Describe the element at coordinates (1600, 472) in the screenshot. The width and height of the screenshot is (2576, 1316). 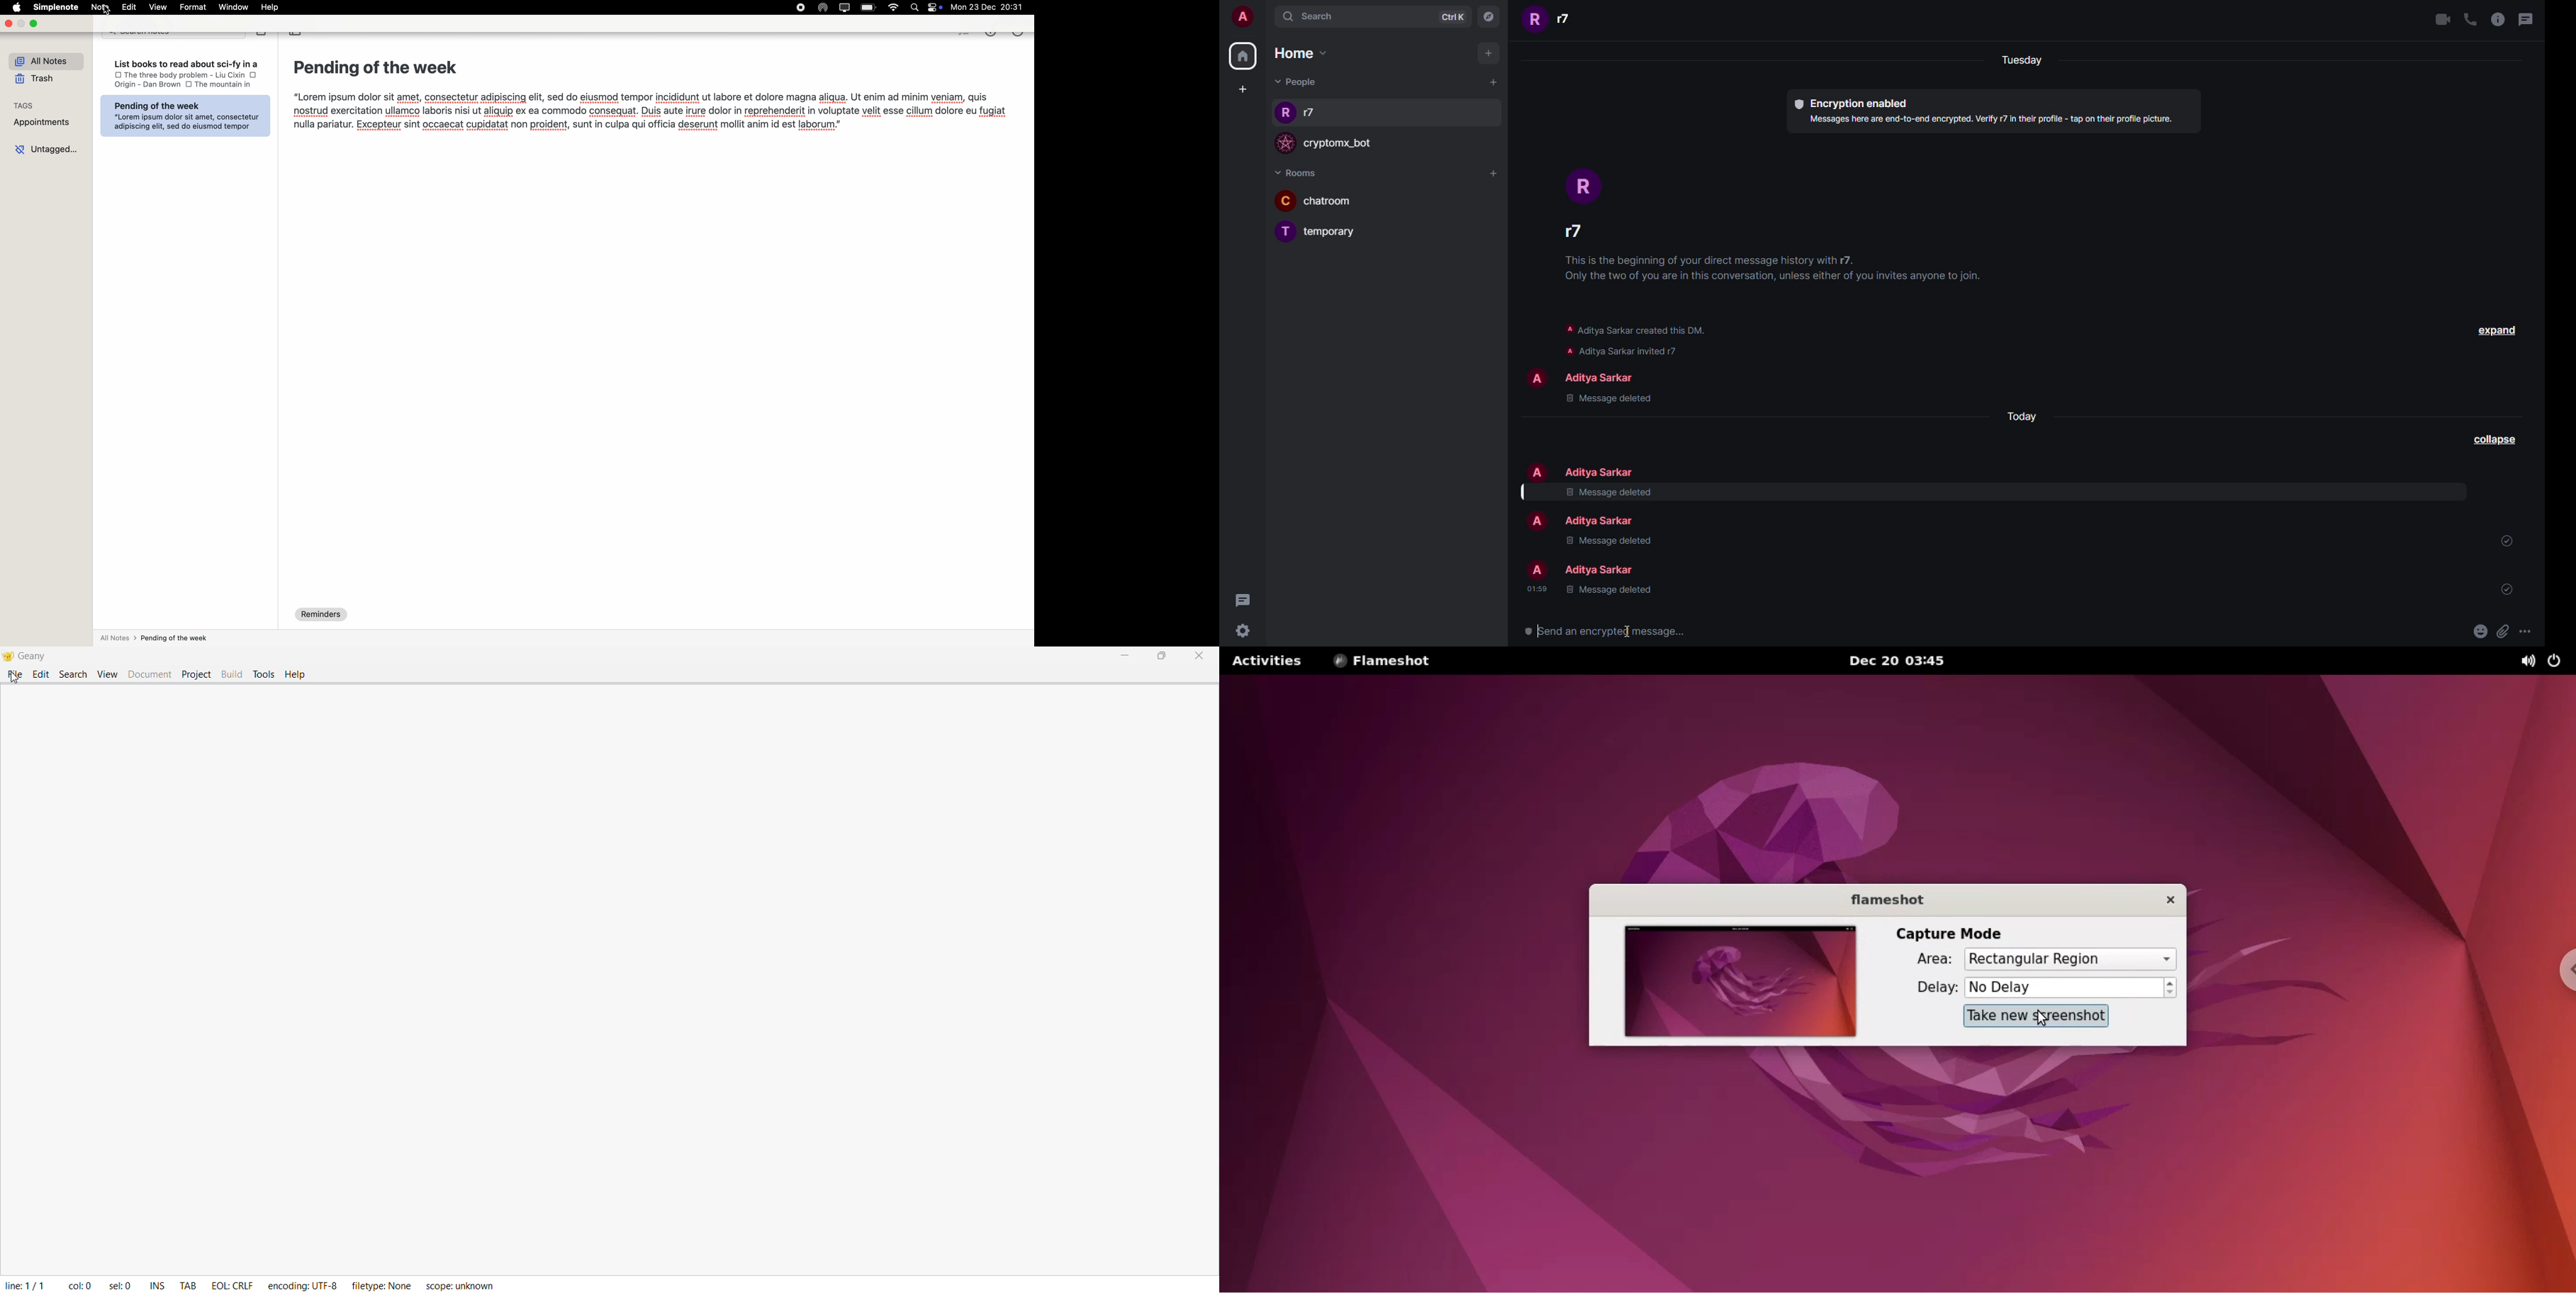
I see `people` at that location.